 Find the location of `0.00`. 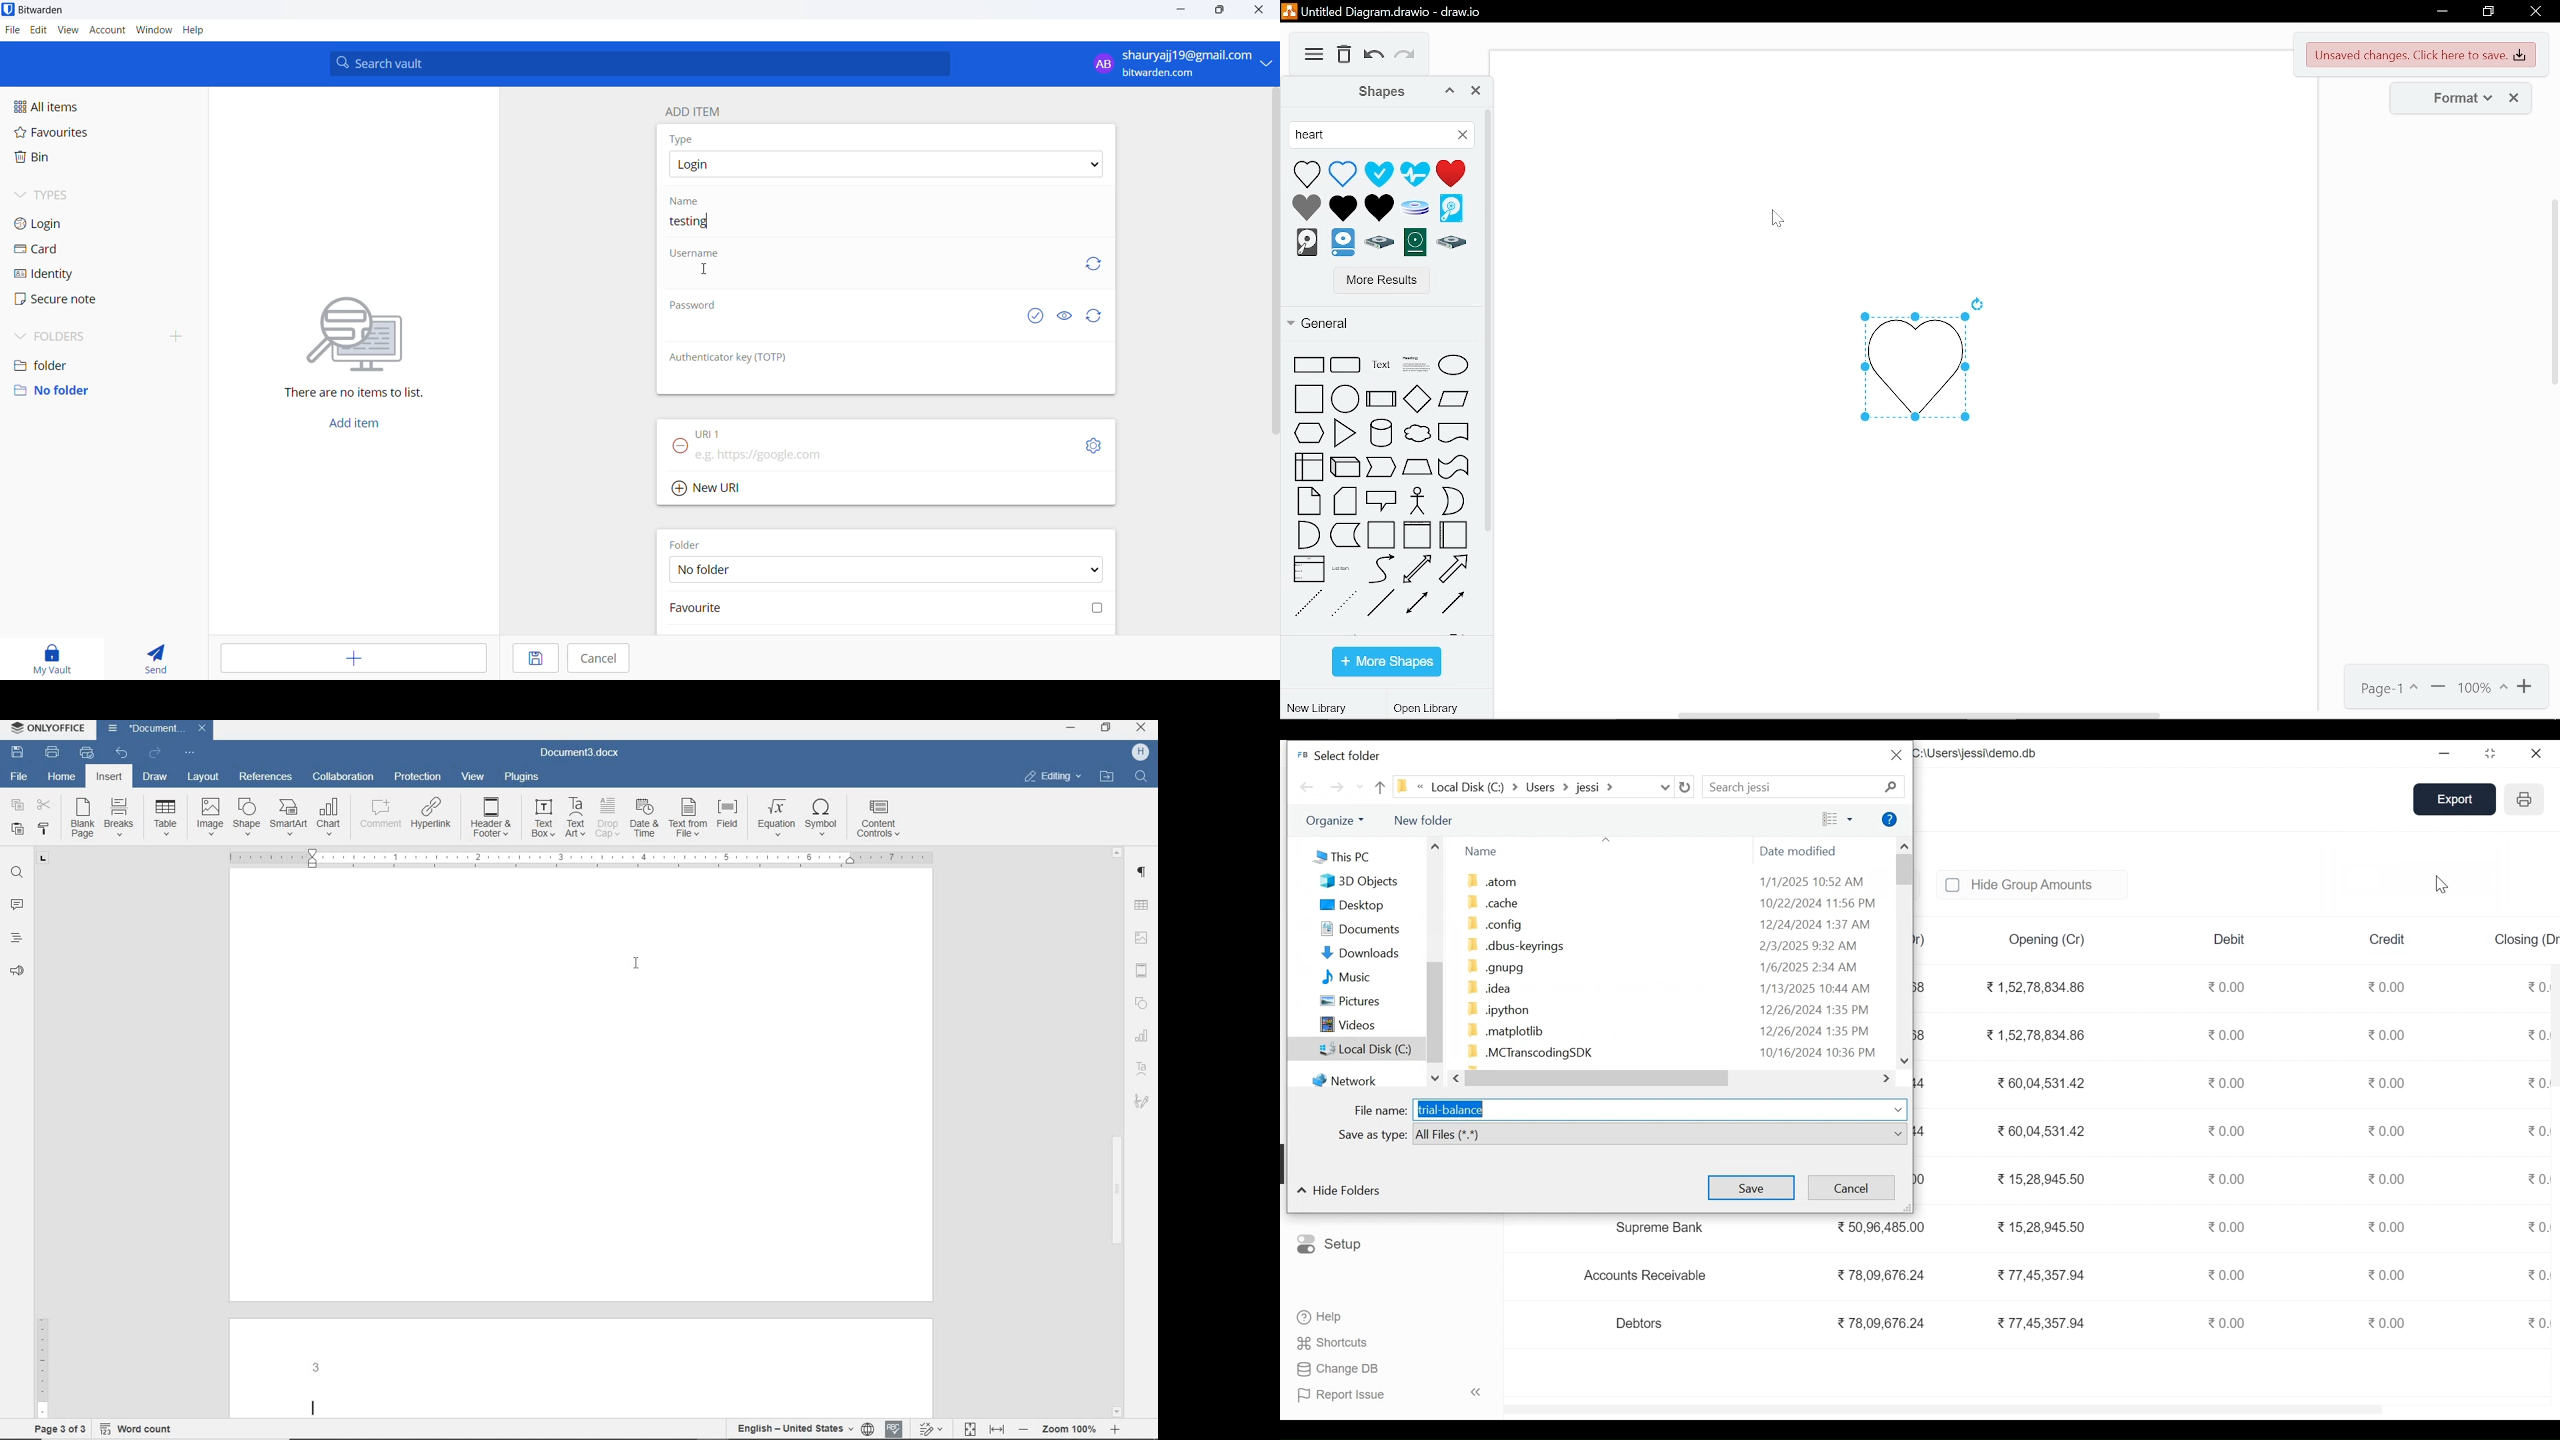

0.00 is located at coordinates (2389, 1322).